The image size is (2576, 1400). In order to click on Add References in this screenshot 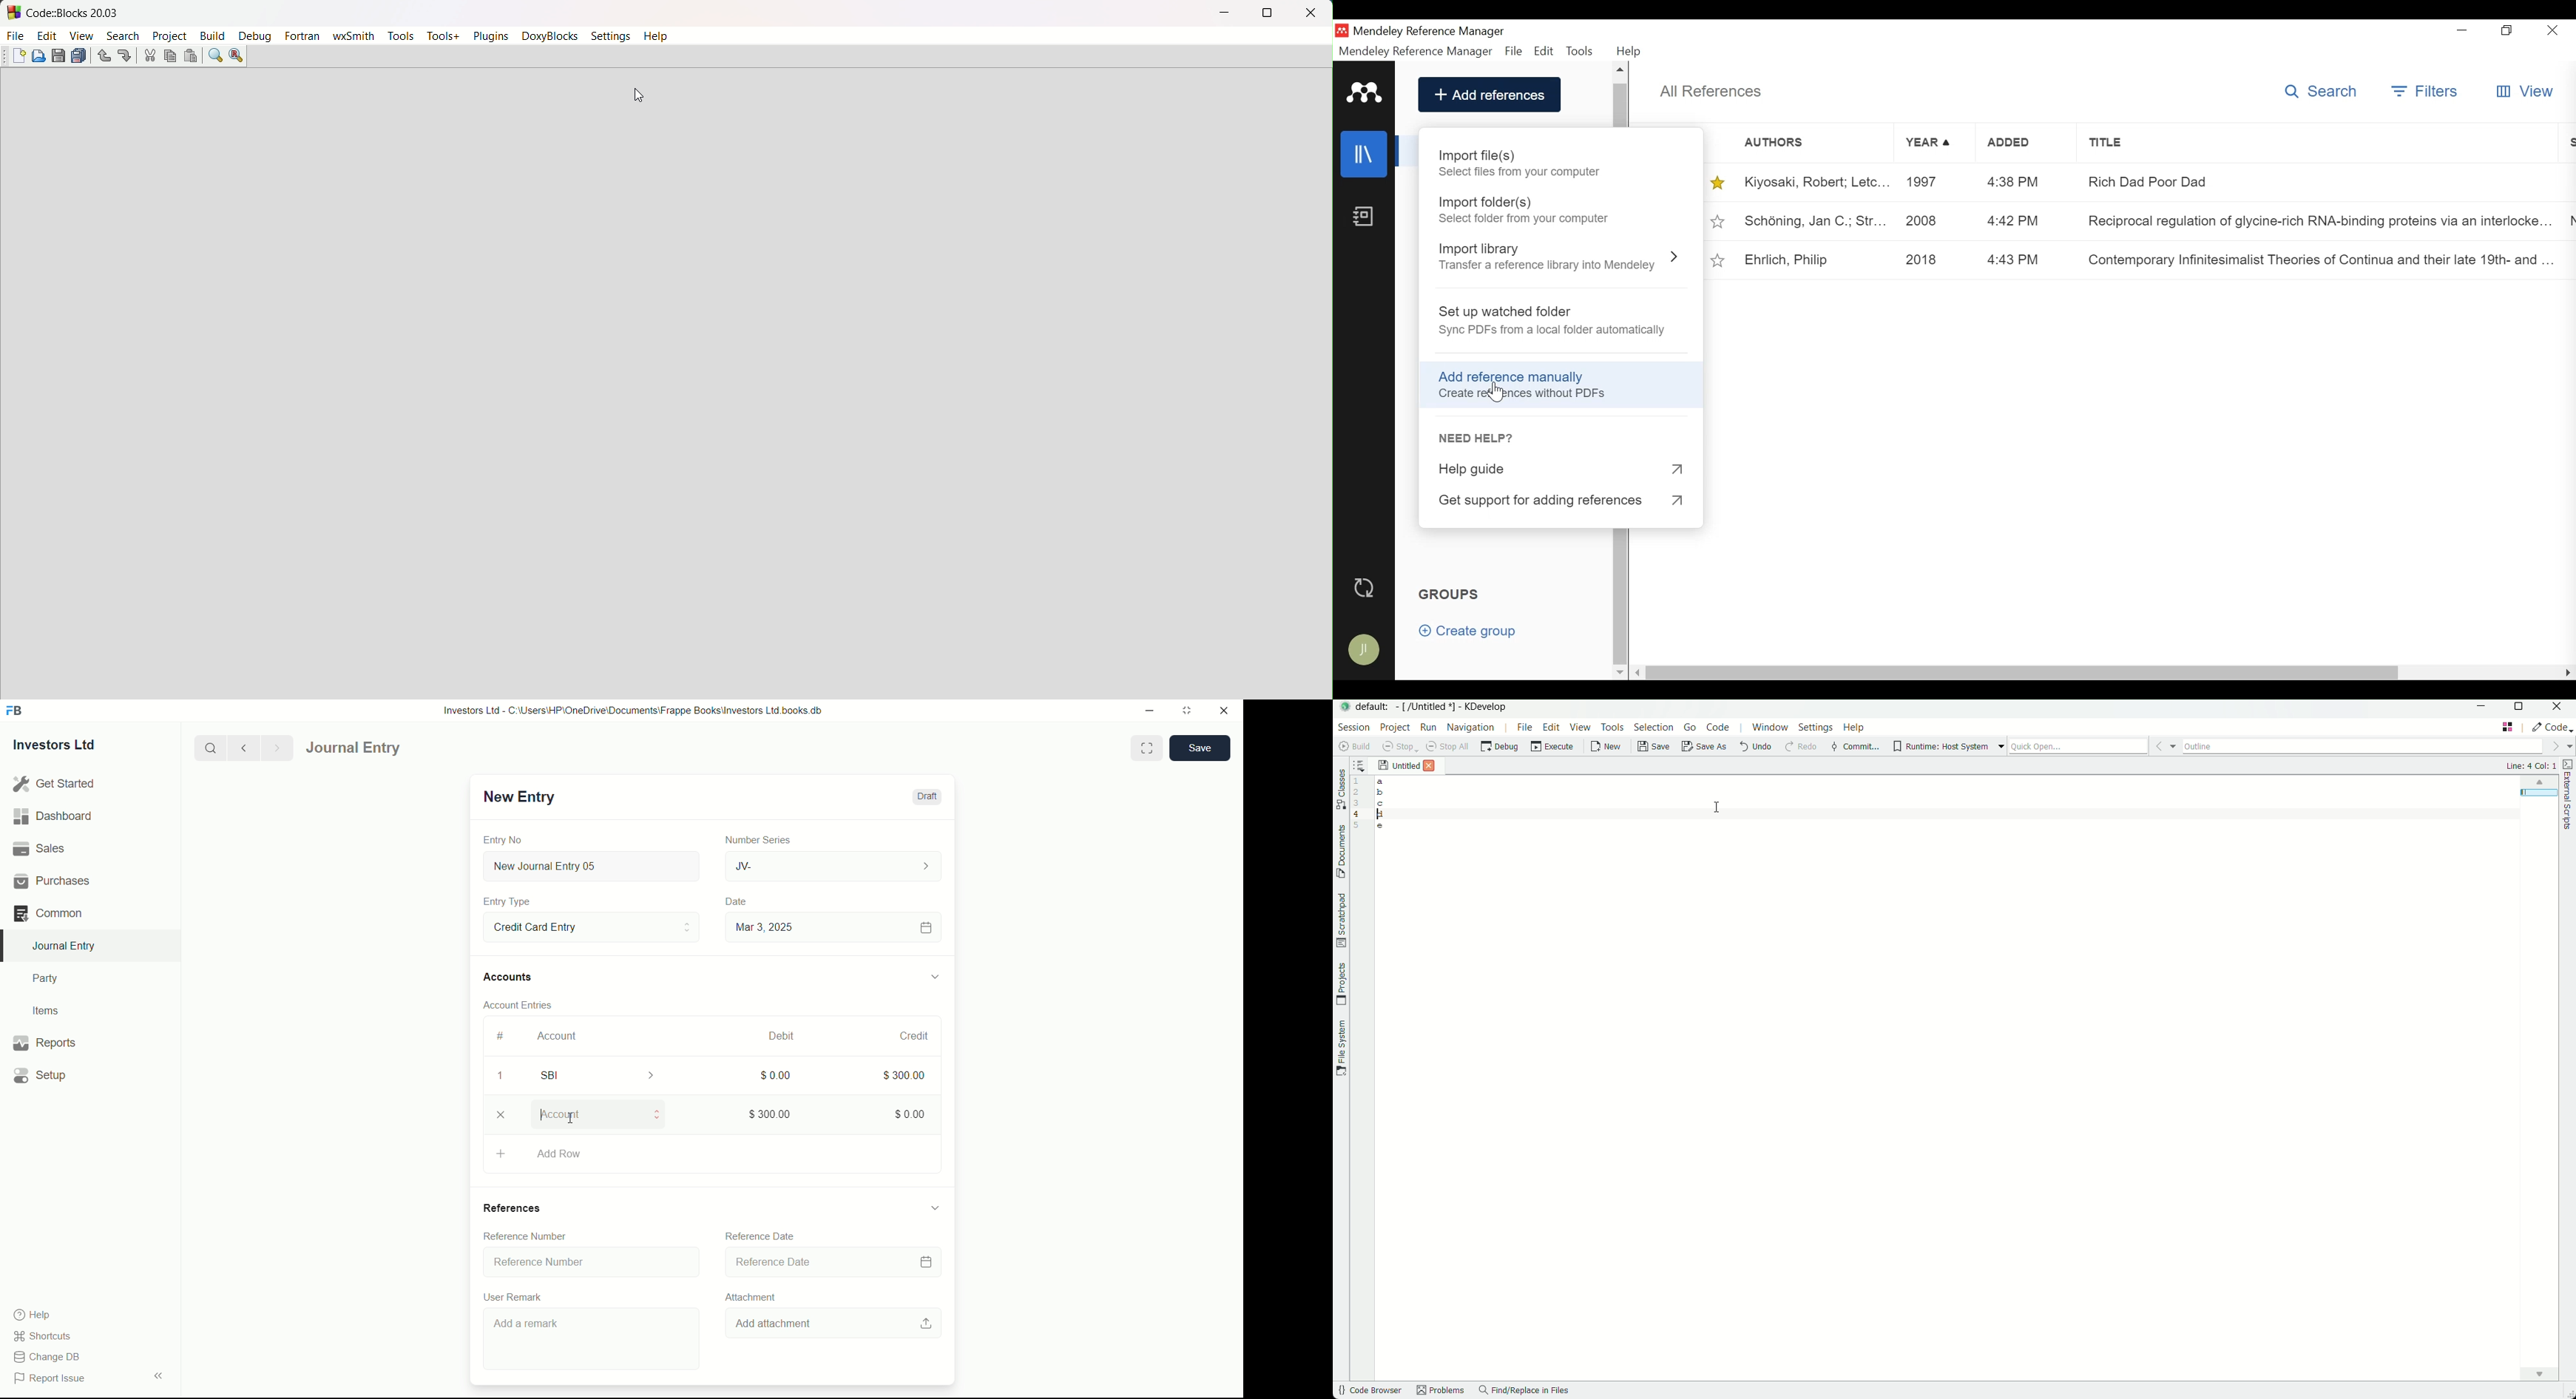, I will do `click(1490, 95)`.